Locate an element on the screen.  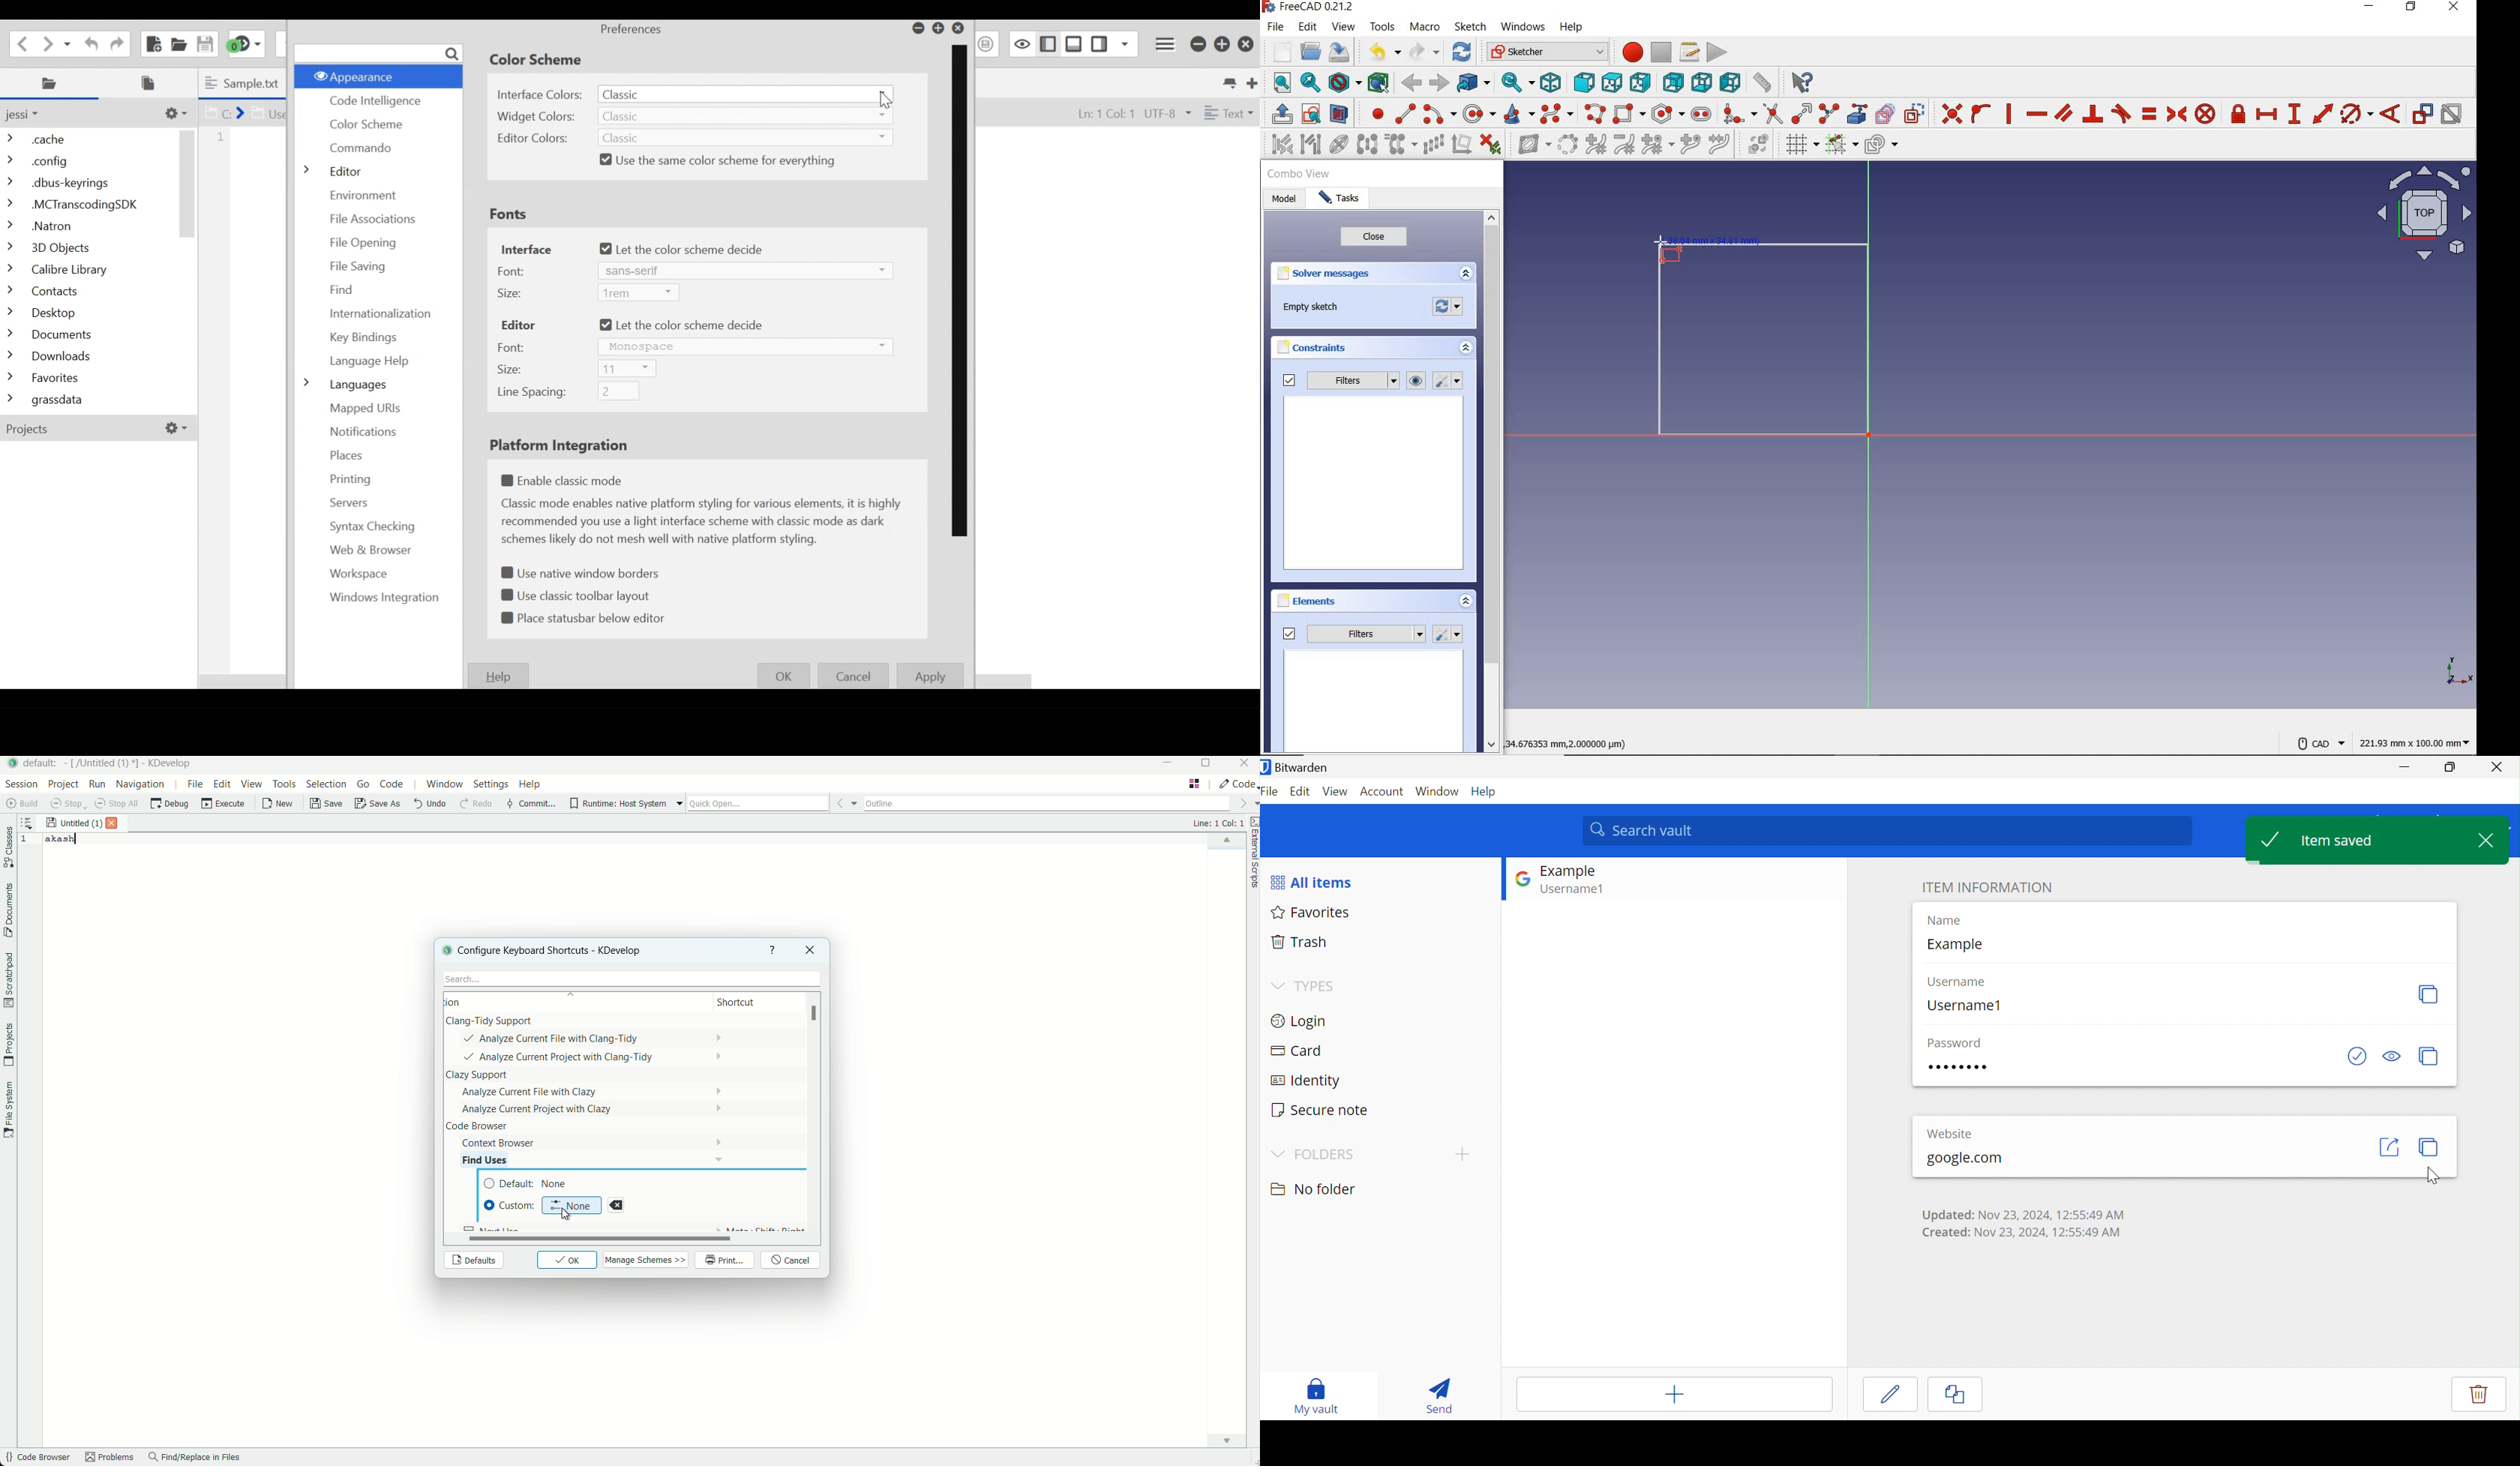
macros is located at coordinates (1689, 52).